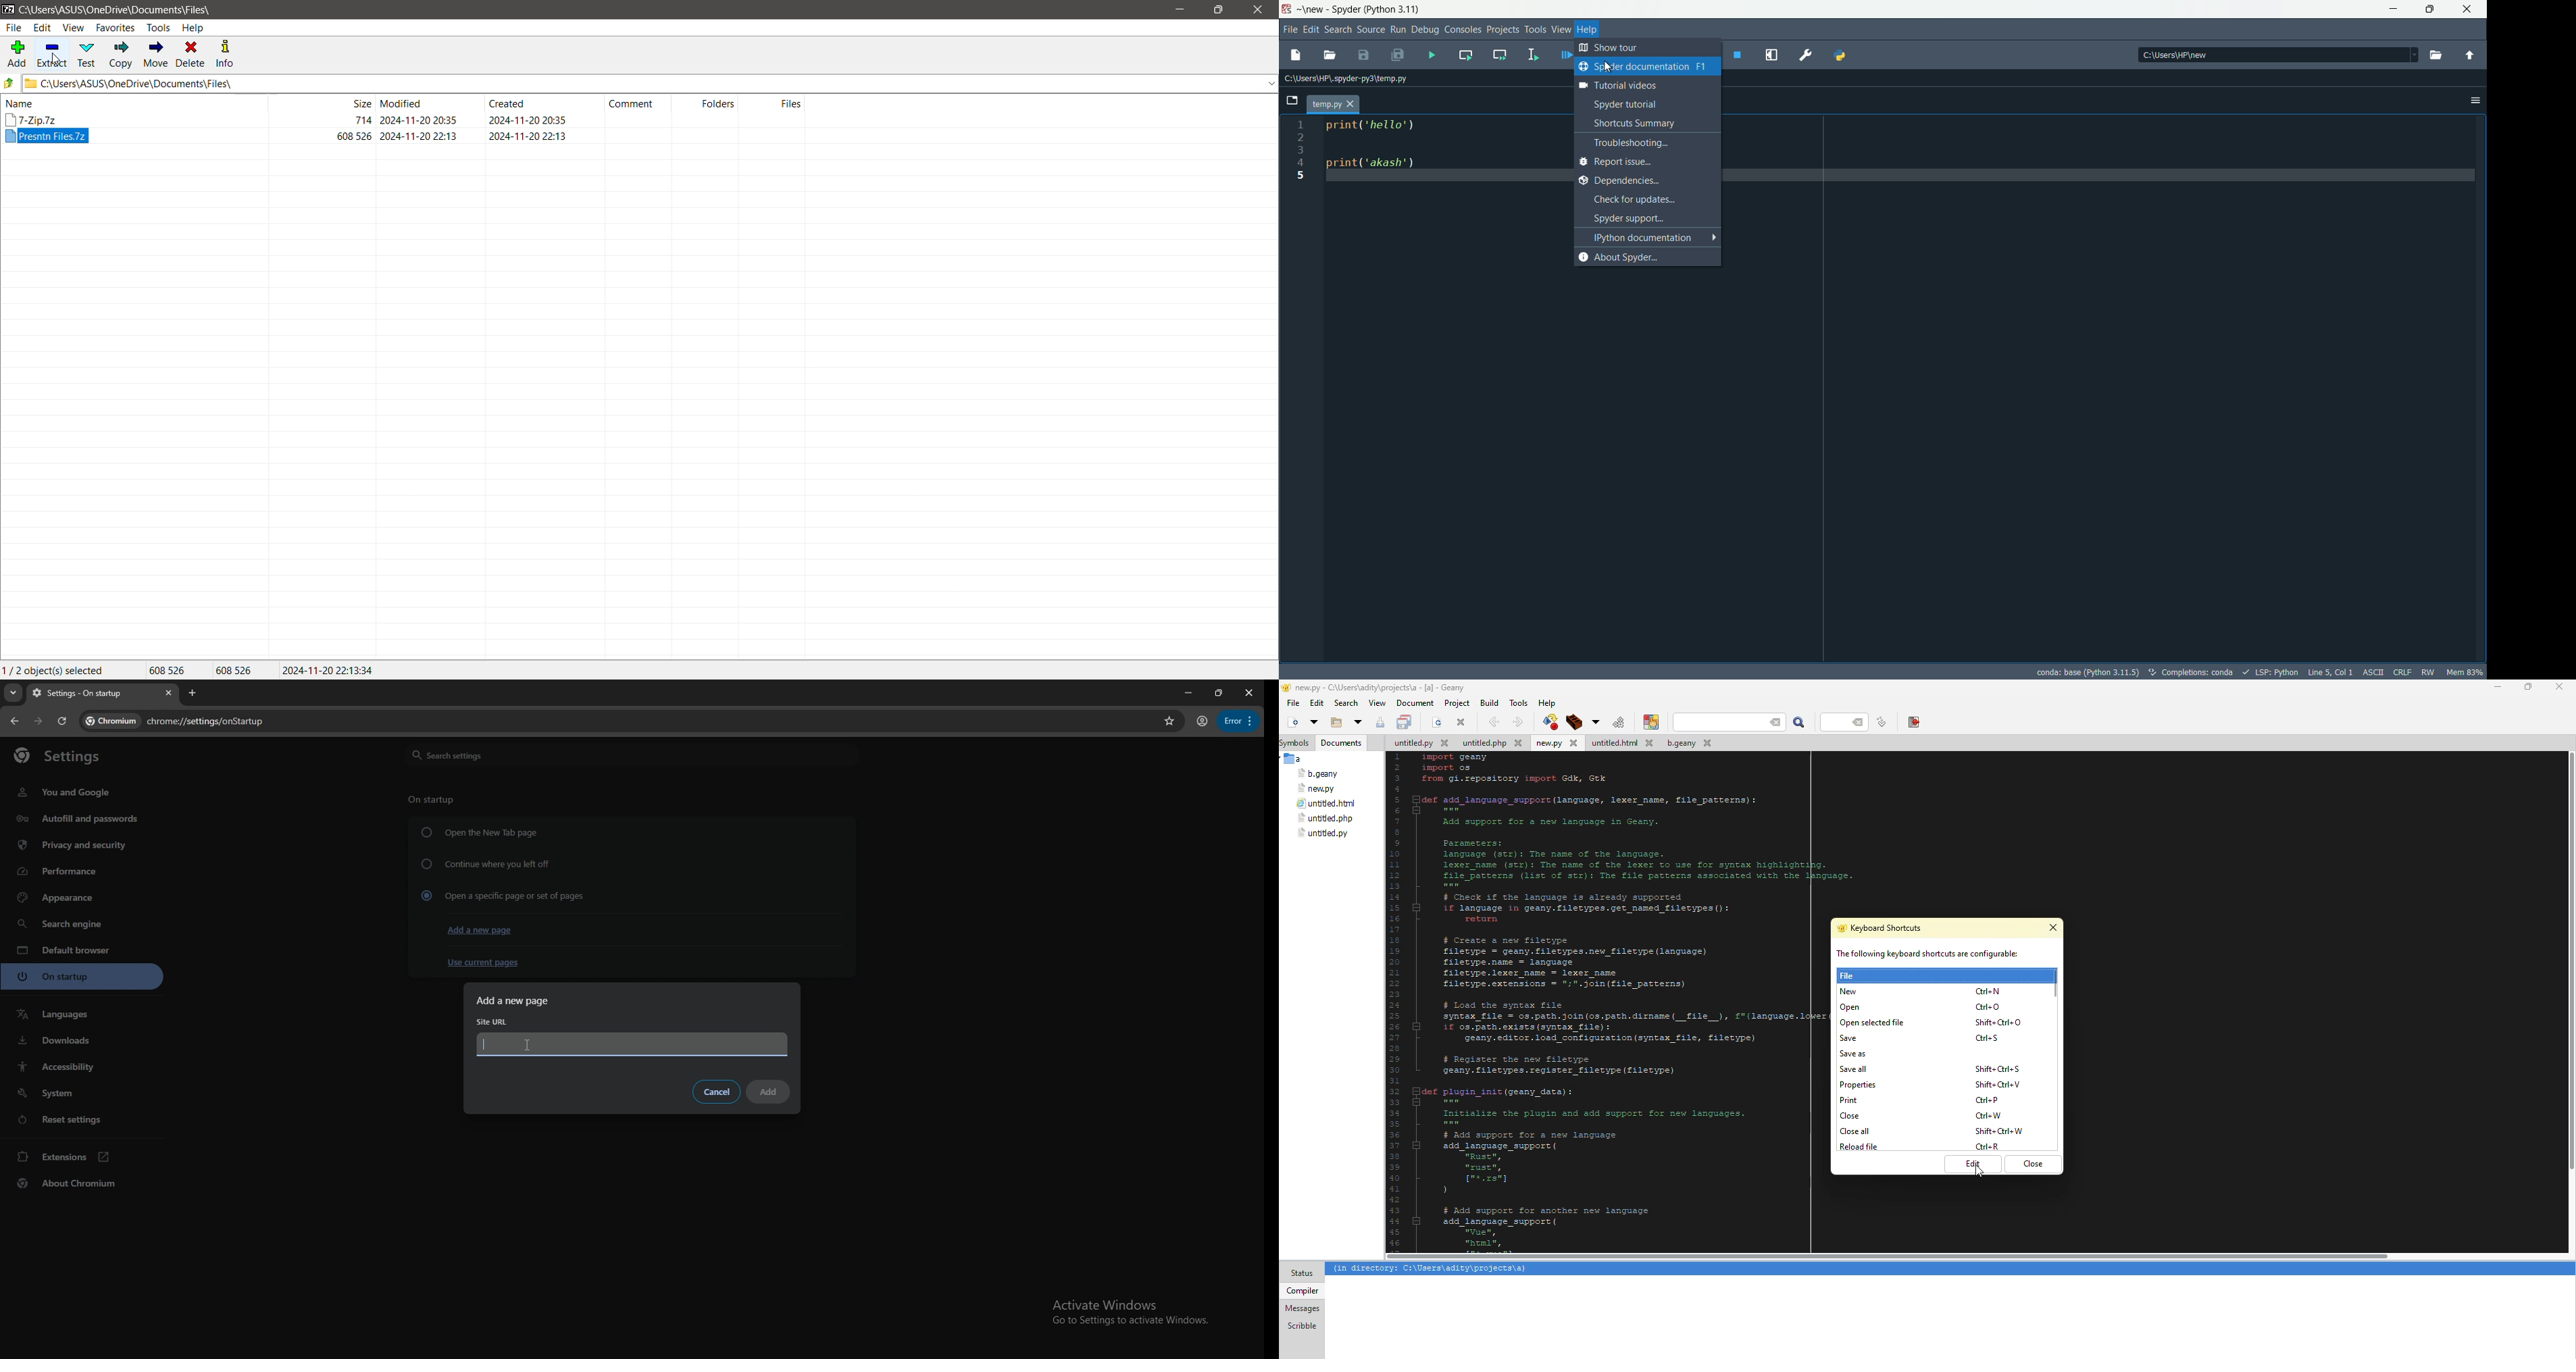  What do you see at coordinates (650, 83) in the screenshot?
I see `Current Folder Path` at bounding box center [650, 83].